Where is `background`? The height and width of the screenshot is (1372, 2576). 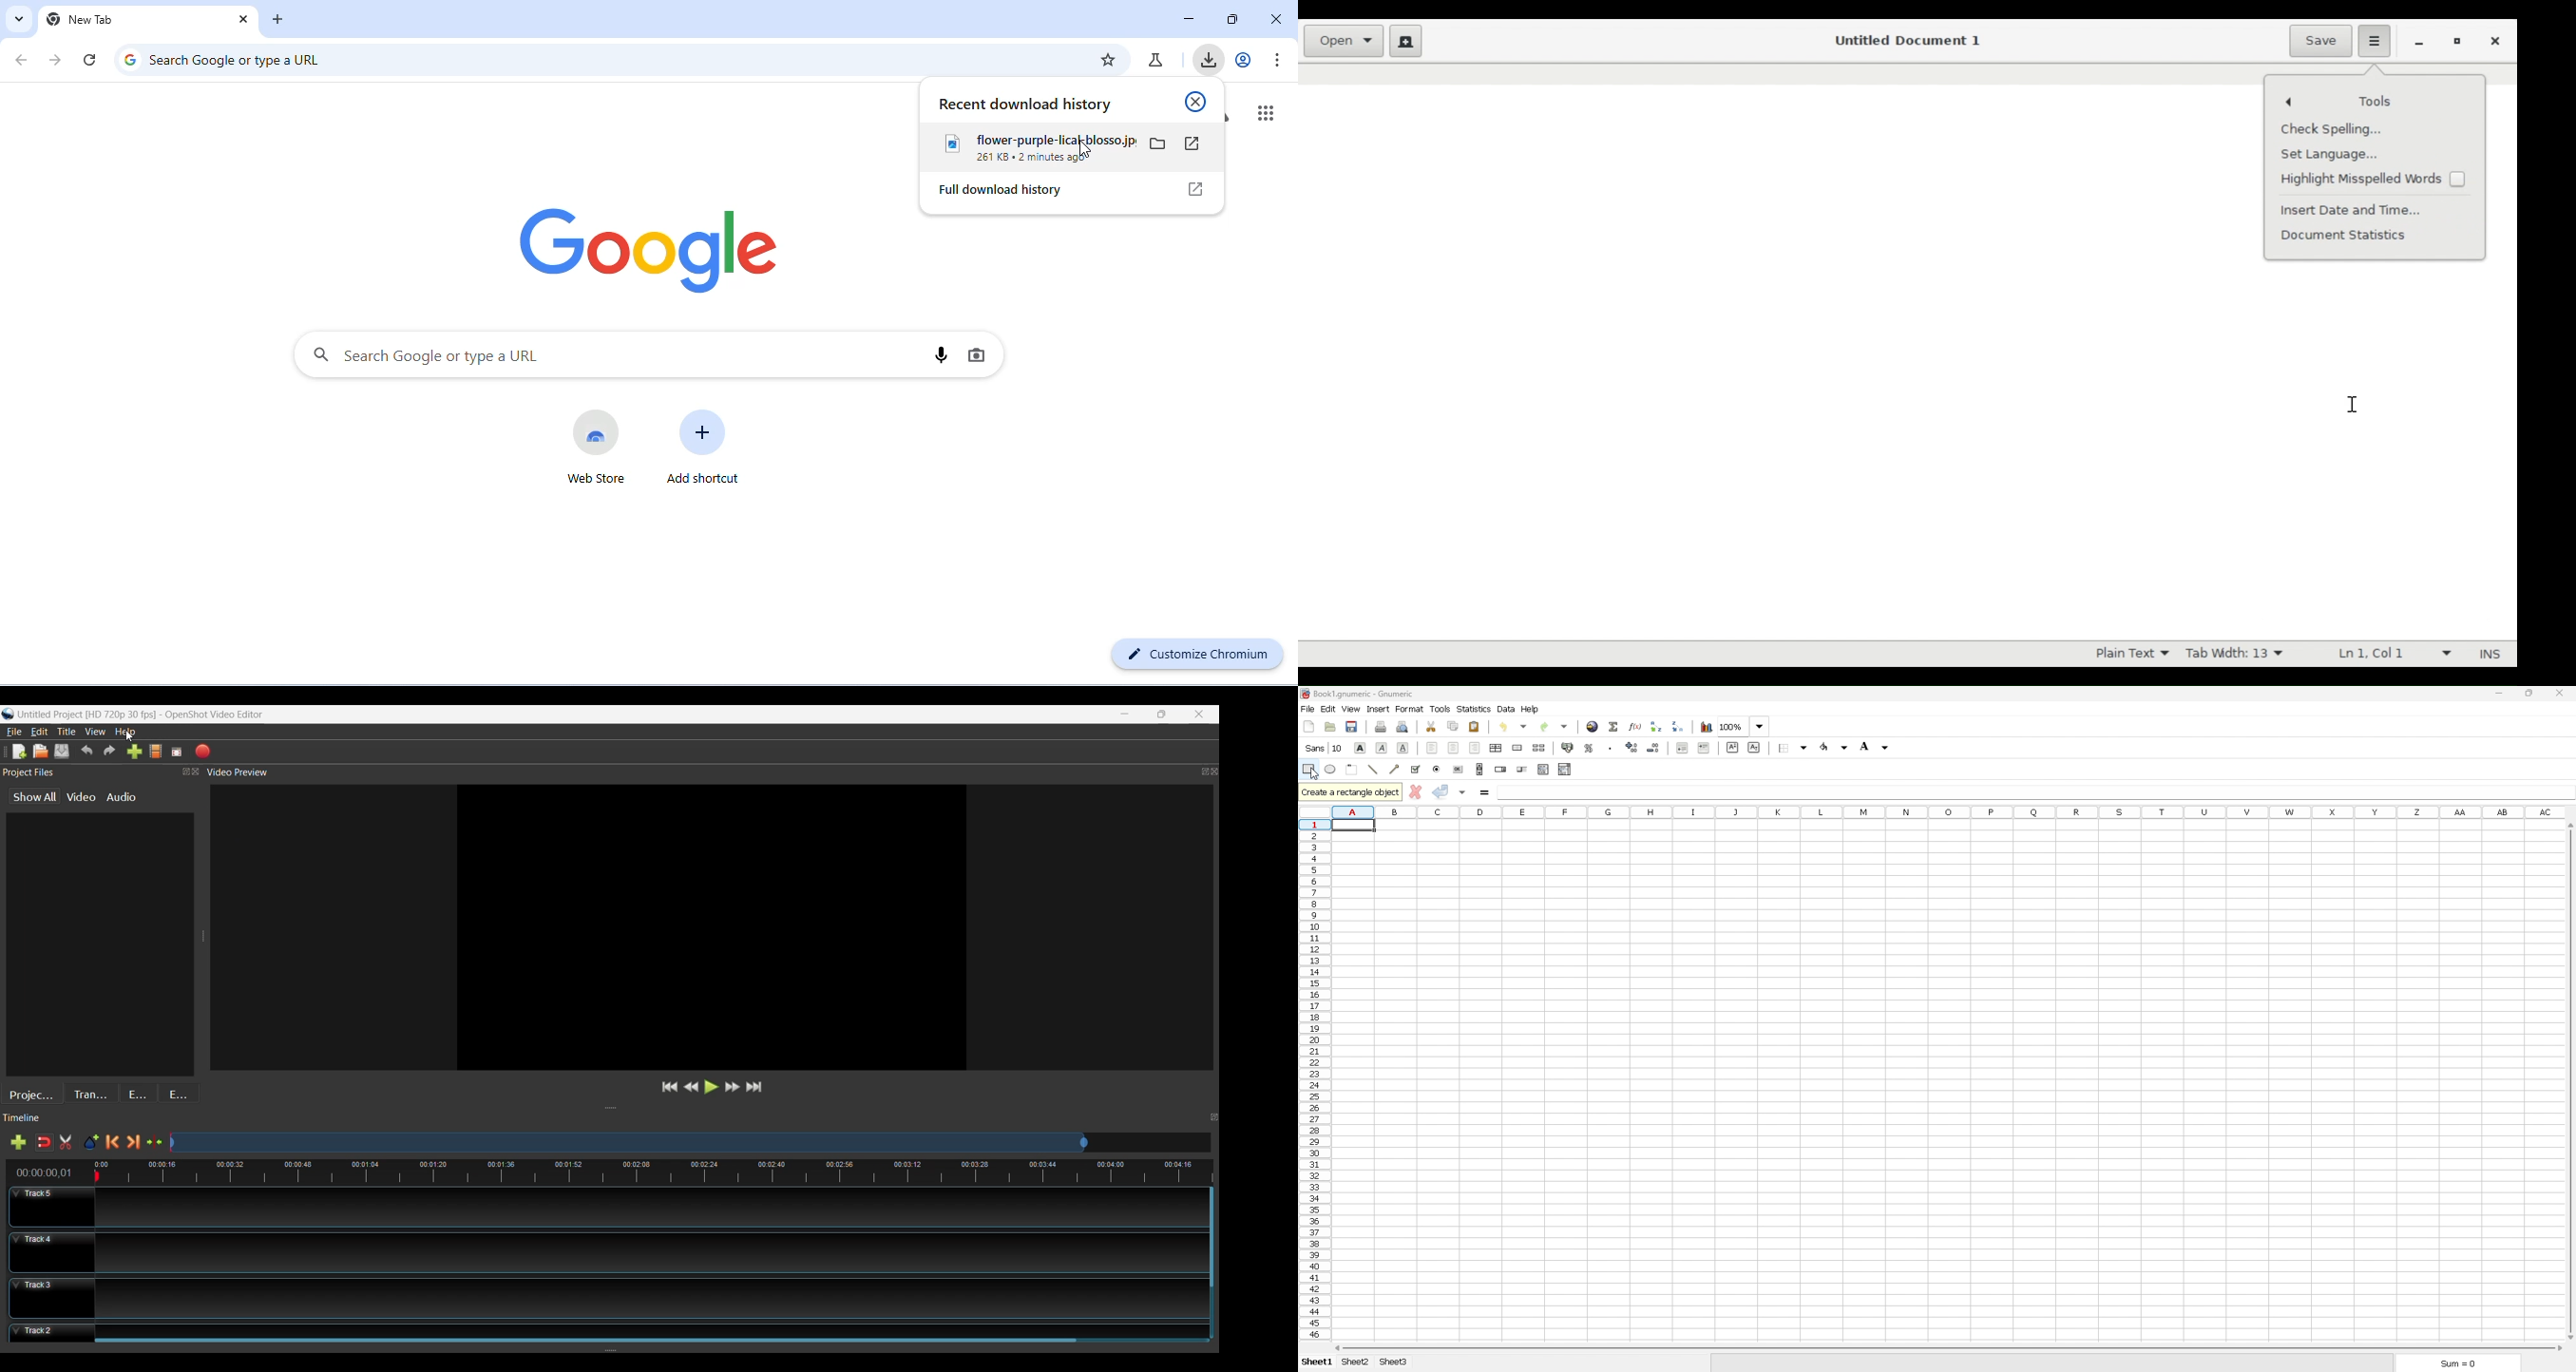 background is located at coordinates (1875, 747).